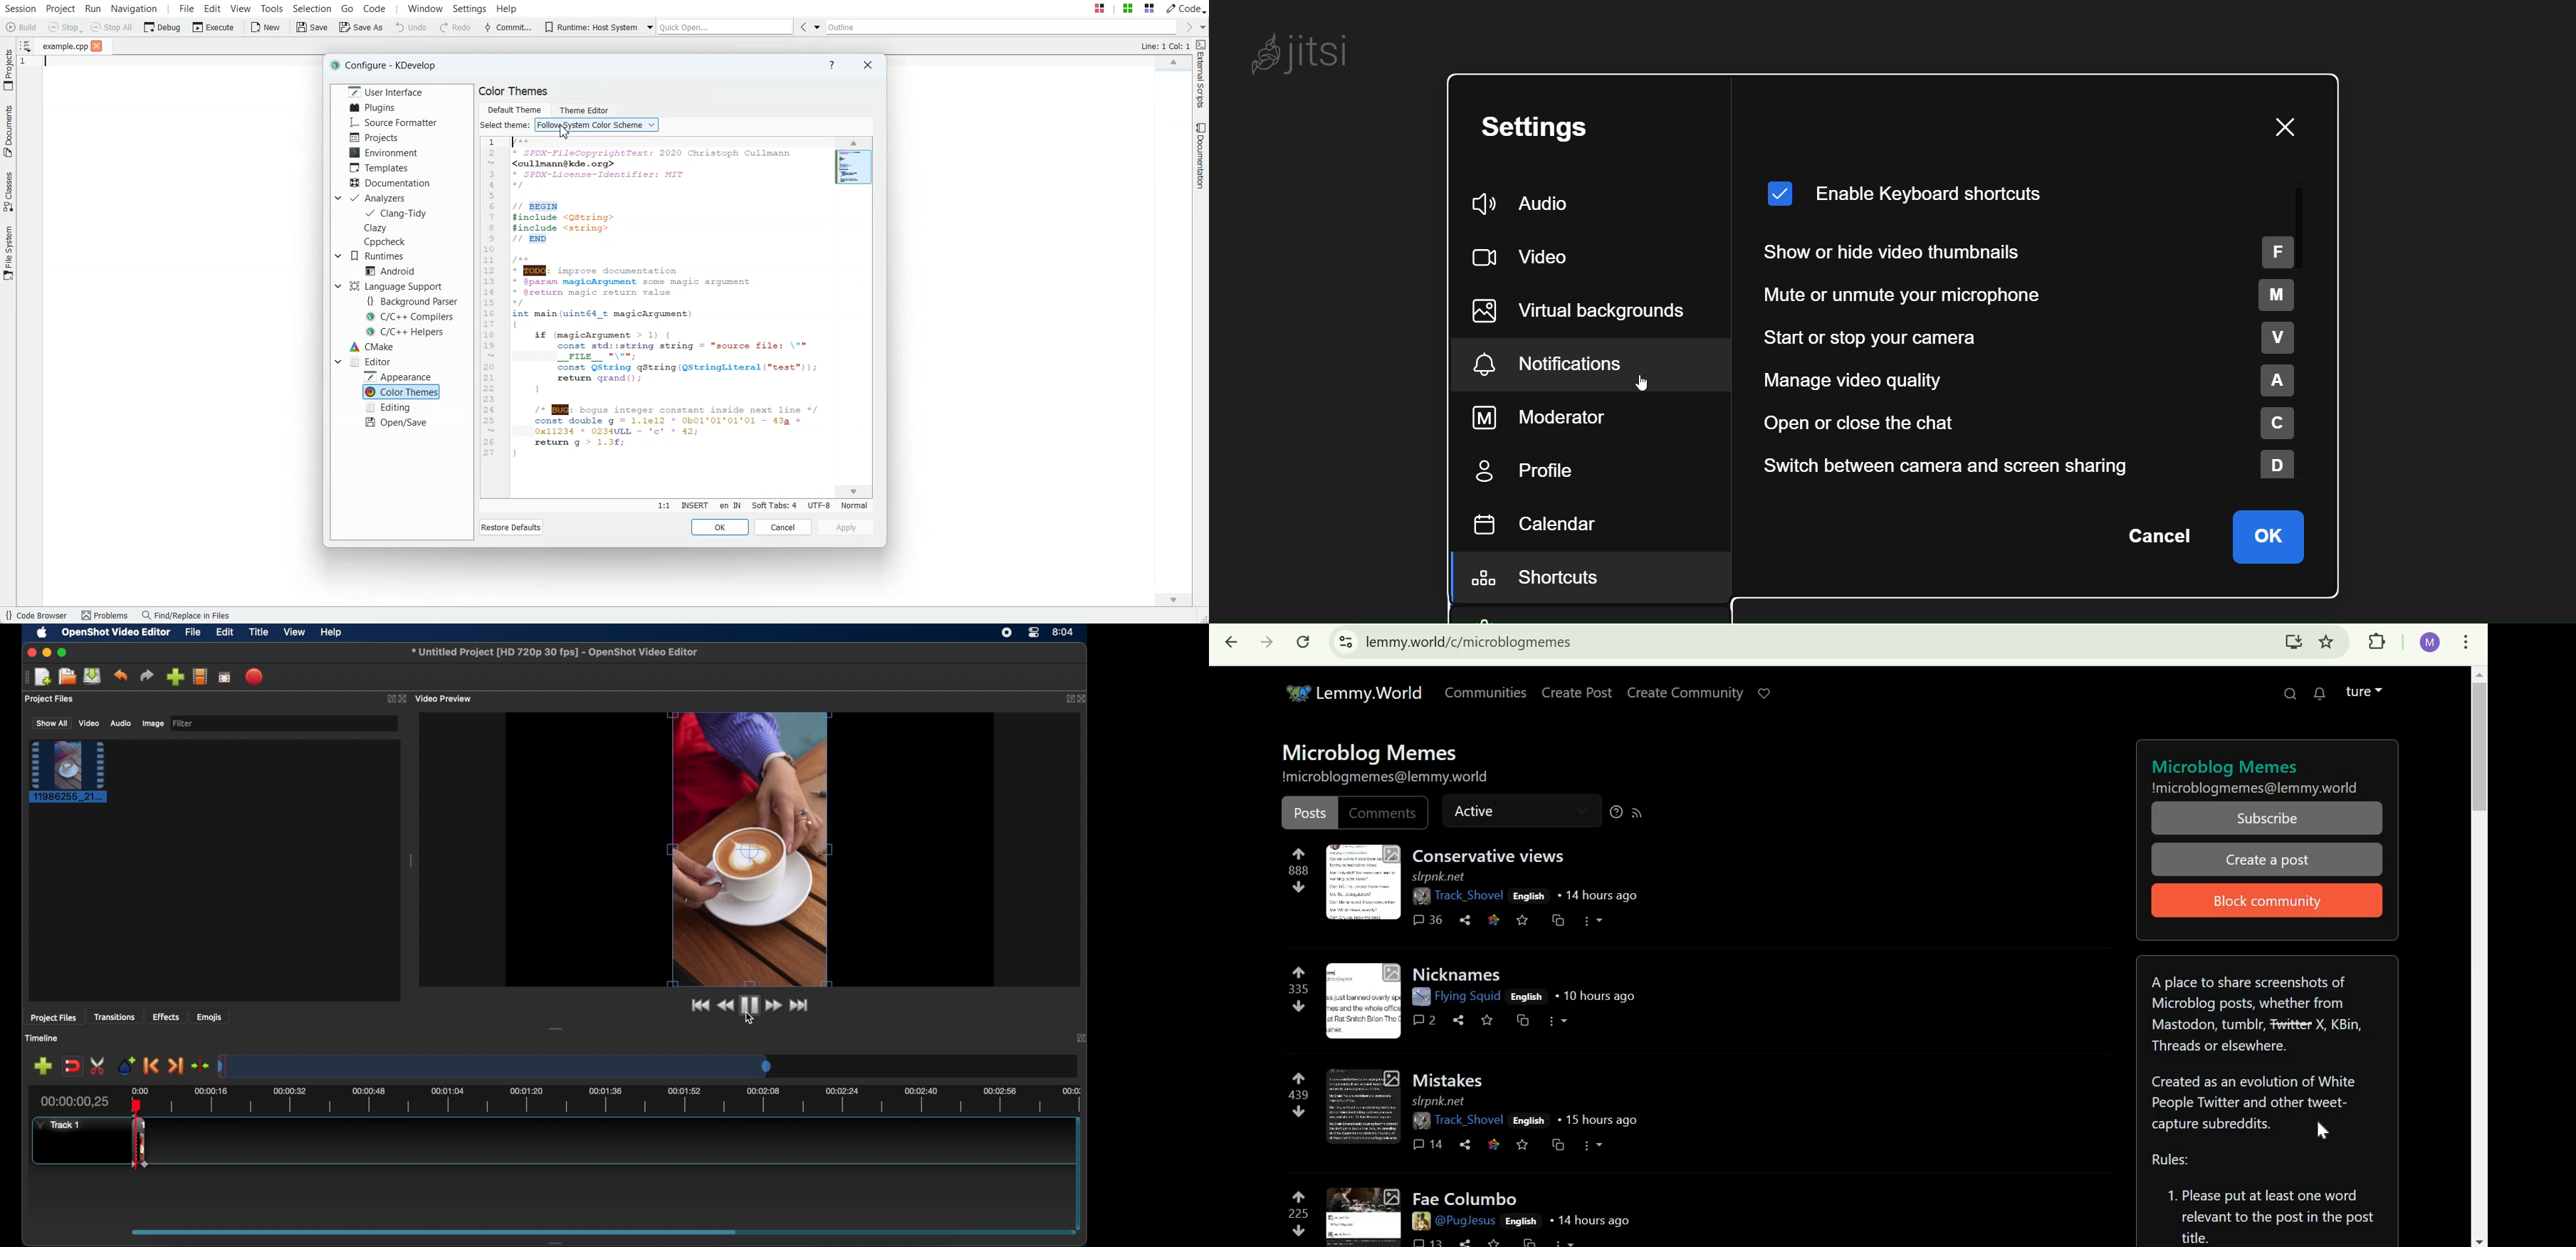  I want to click on explore profiles, so click(200, 677).